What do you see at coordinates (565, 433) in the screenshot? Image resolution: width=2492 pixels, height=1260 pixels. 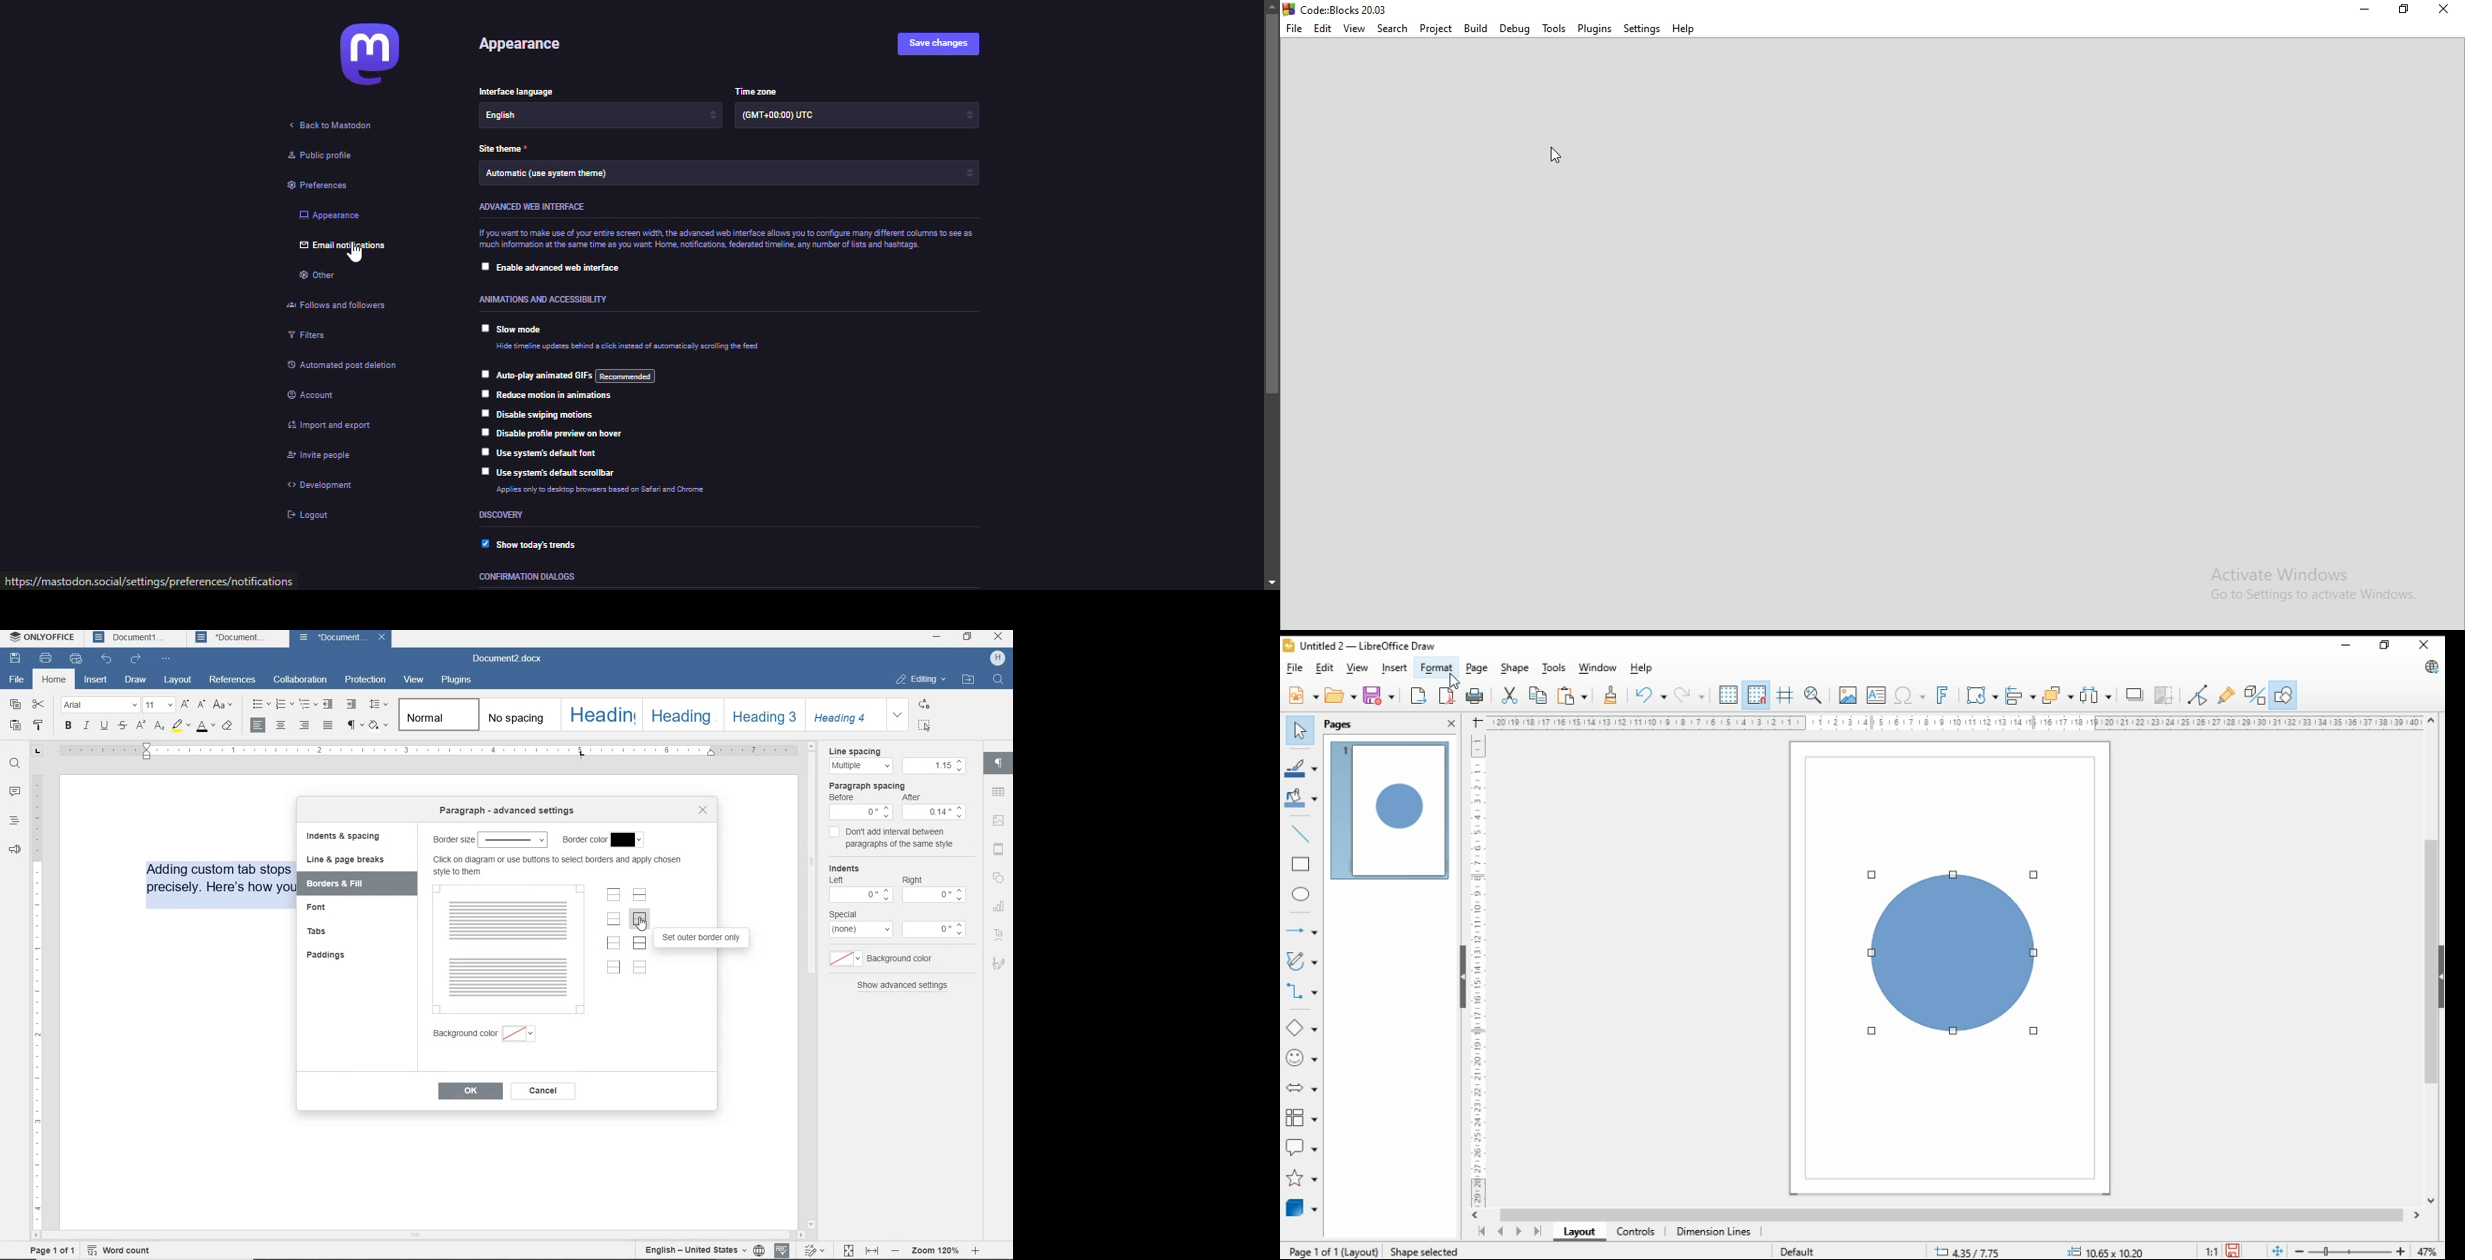 I see `disable profile preview on hover` at bounding box center [565, 433].